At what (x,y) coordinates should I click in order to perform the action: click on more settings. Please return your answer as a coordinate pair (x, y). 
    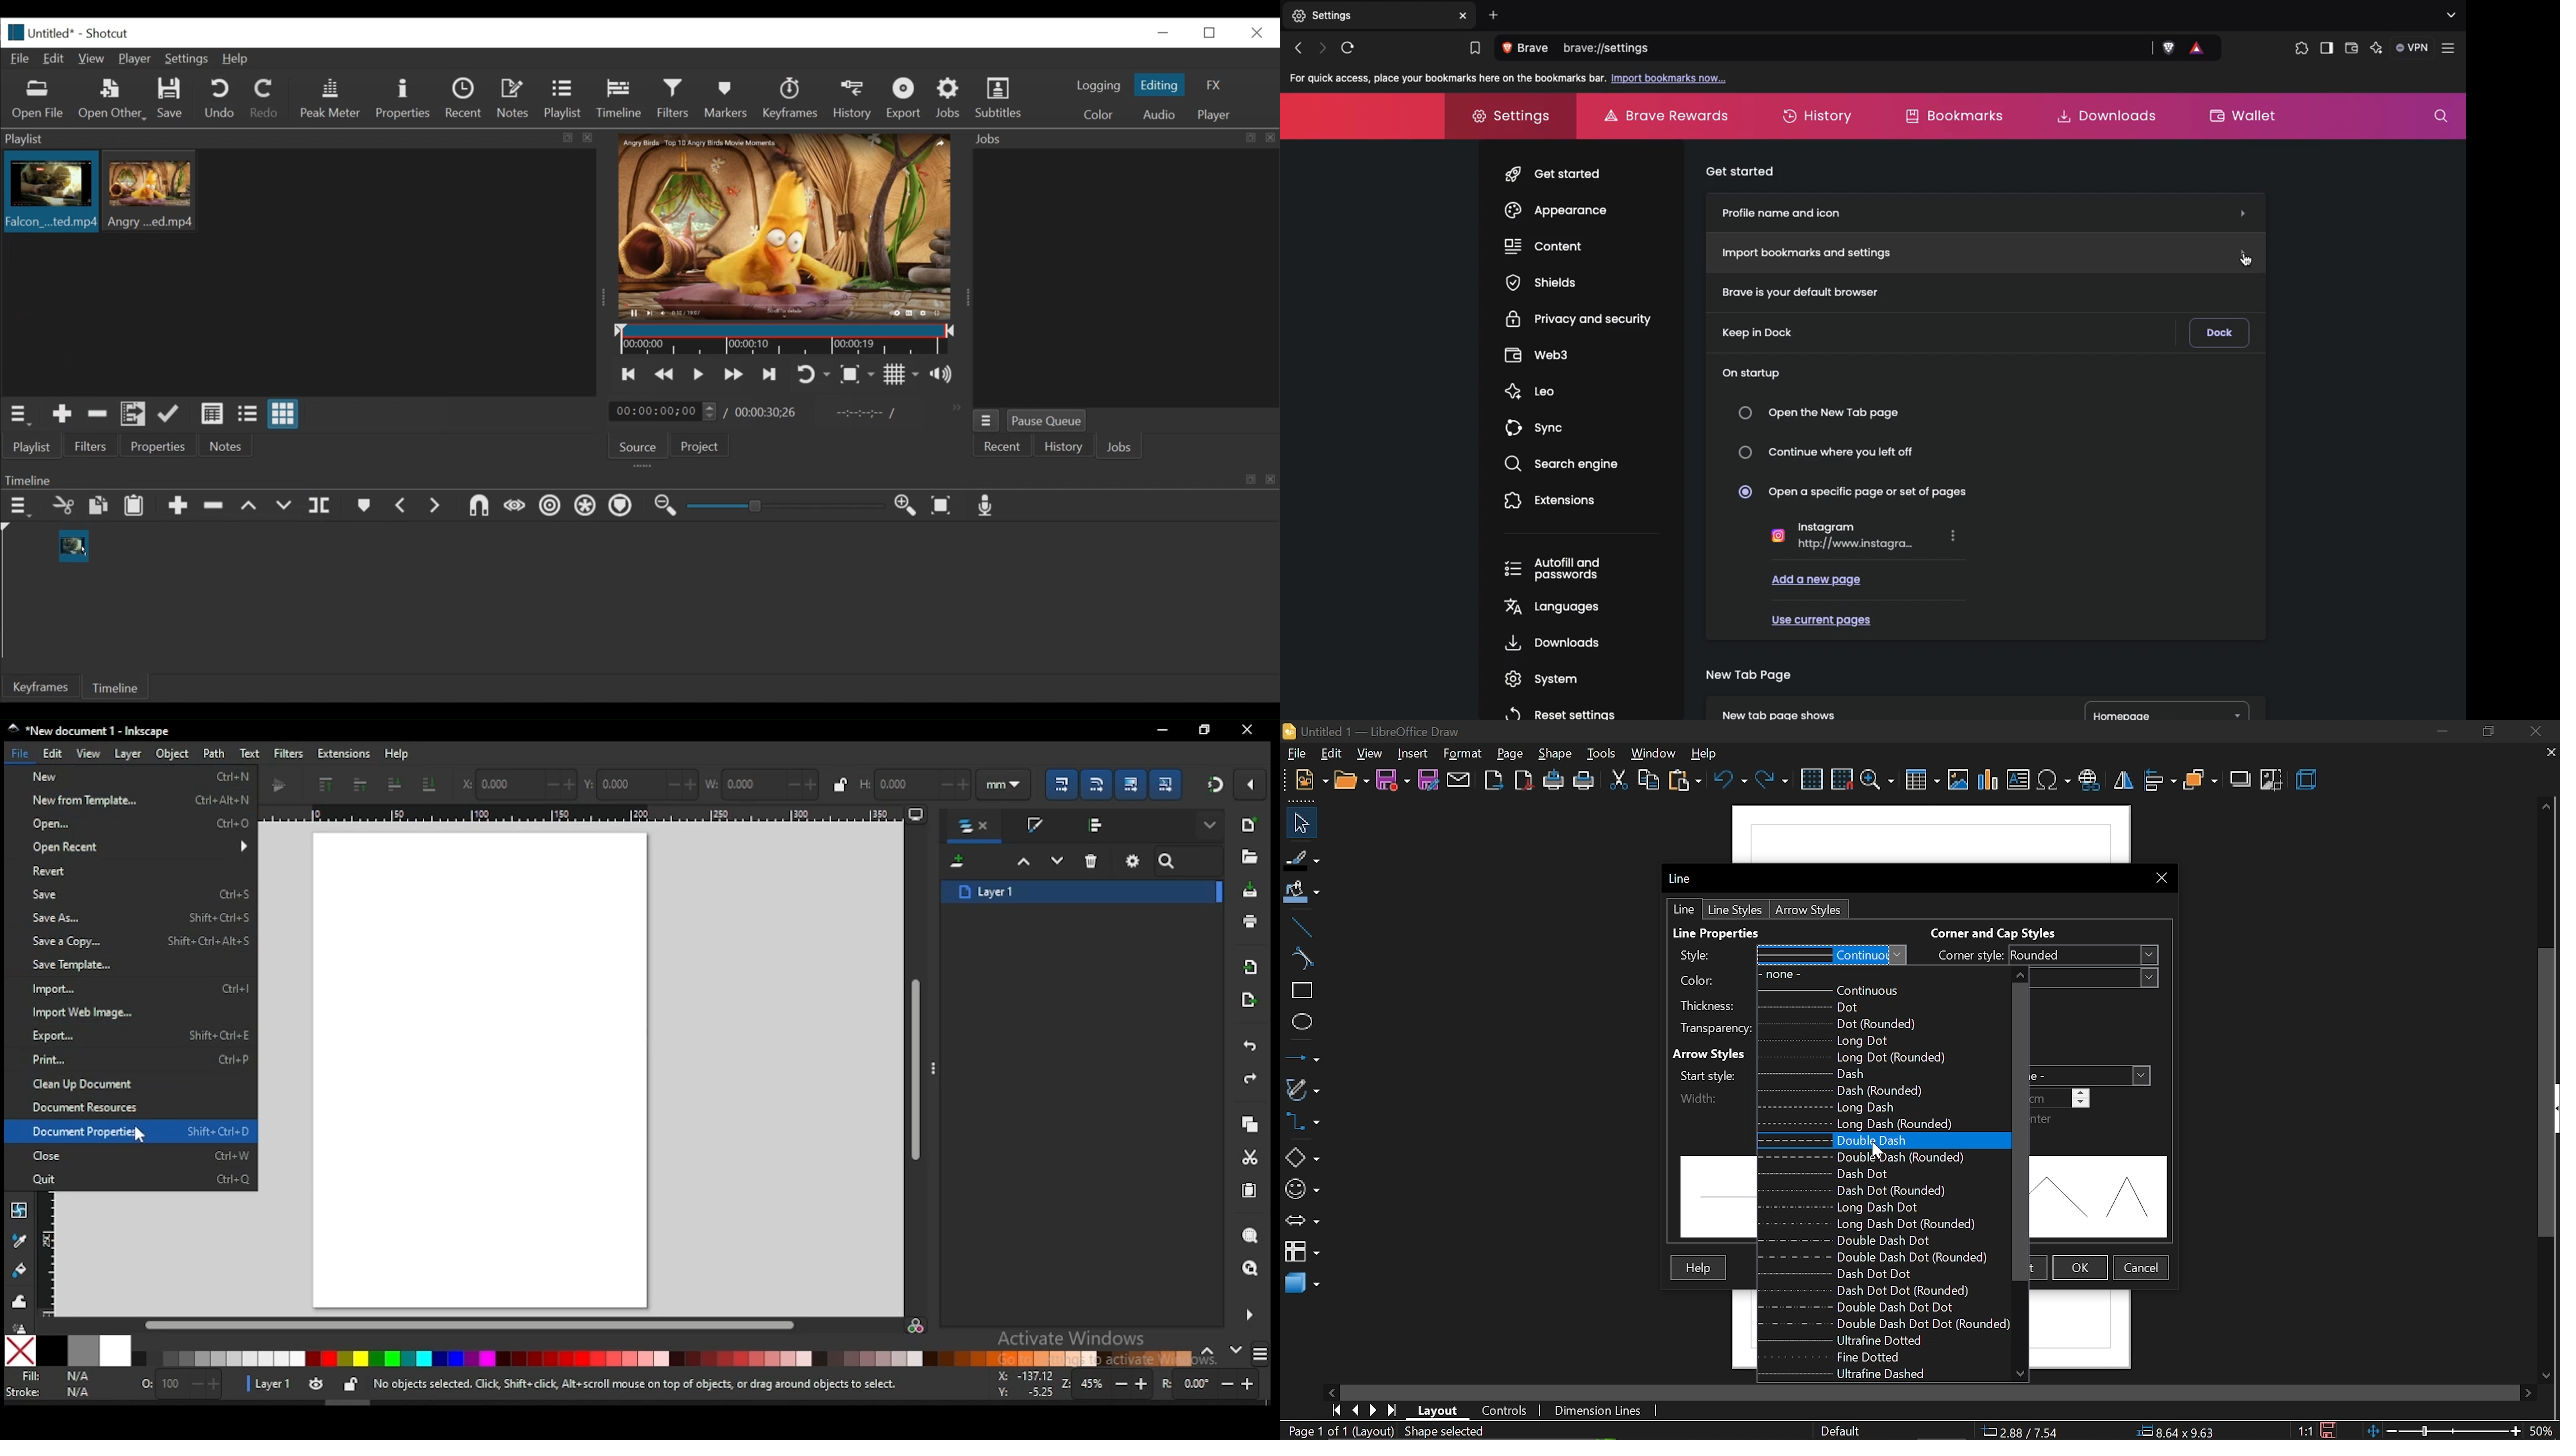
    Looking at the image, I should click on (1247, 1315).